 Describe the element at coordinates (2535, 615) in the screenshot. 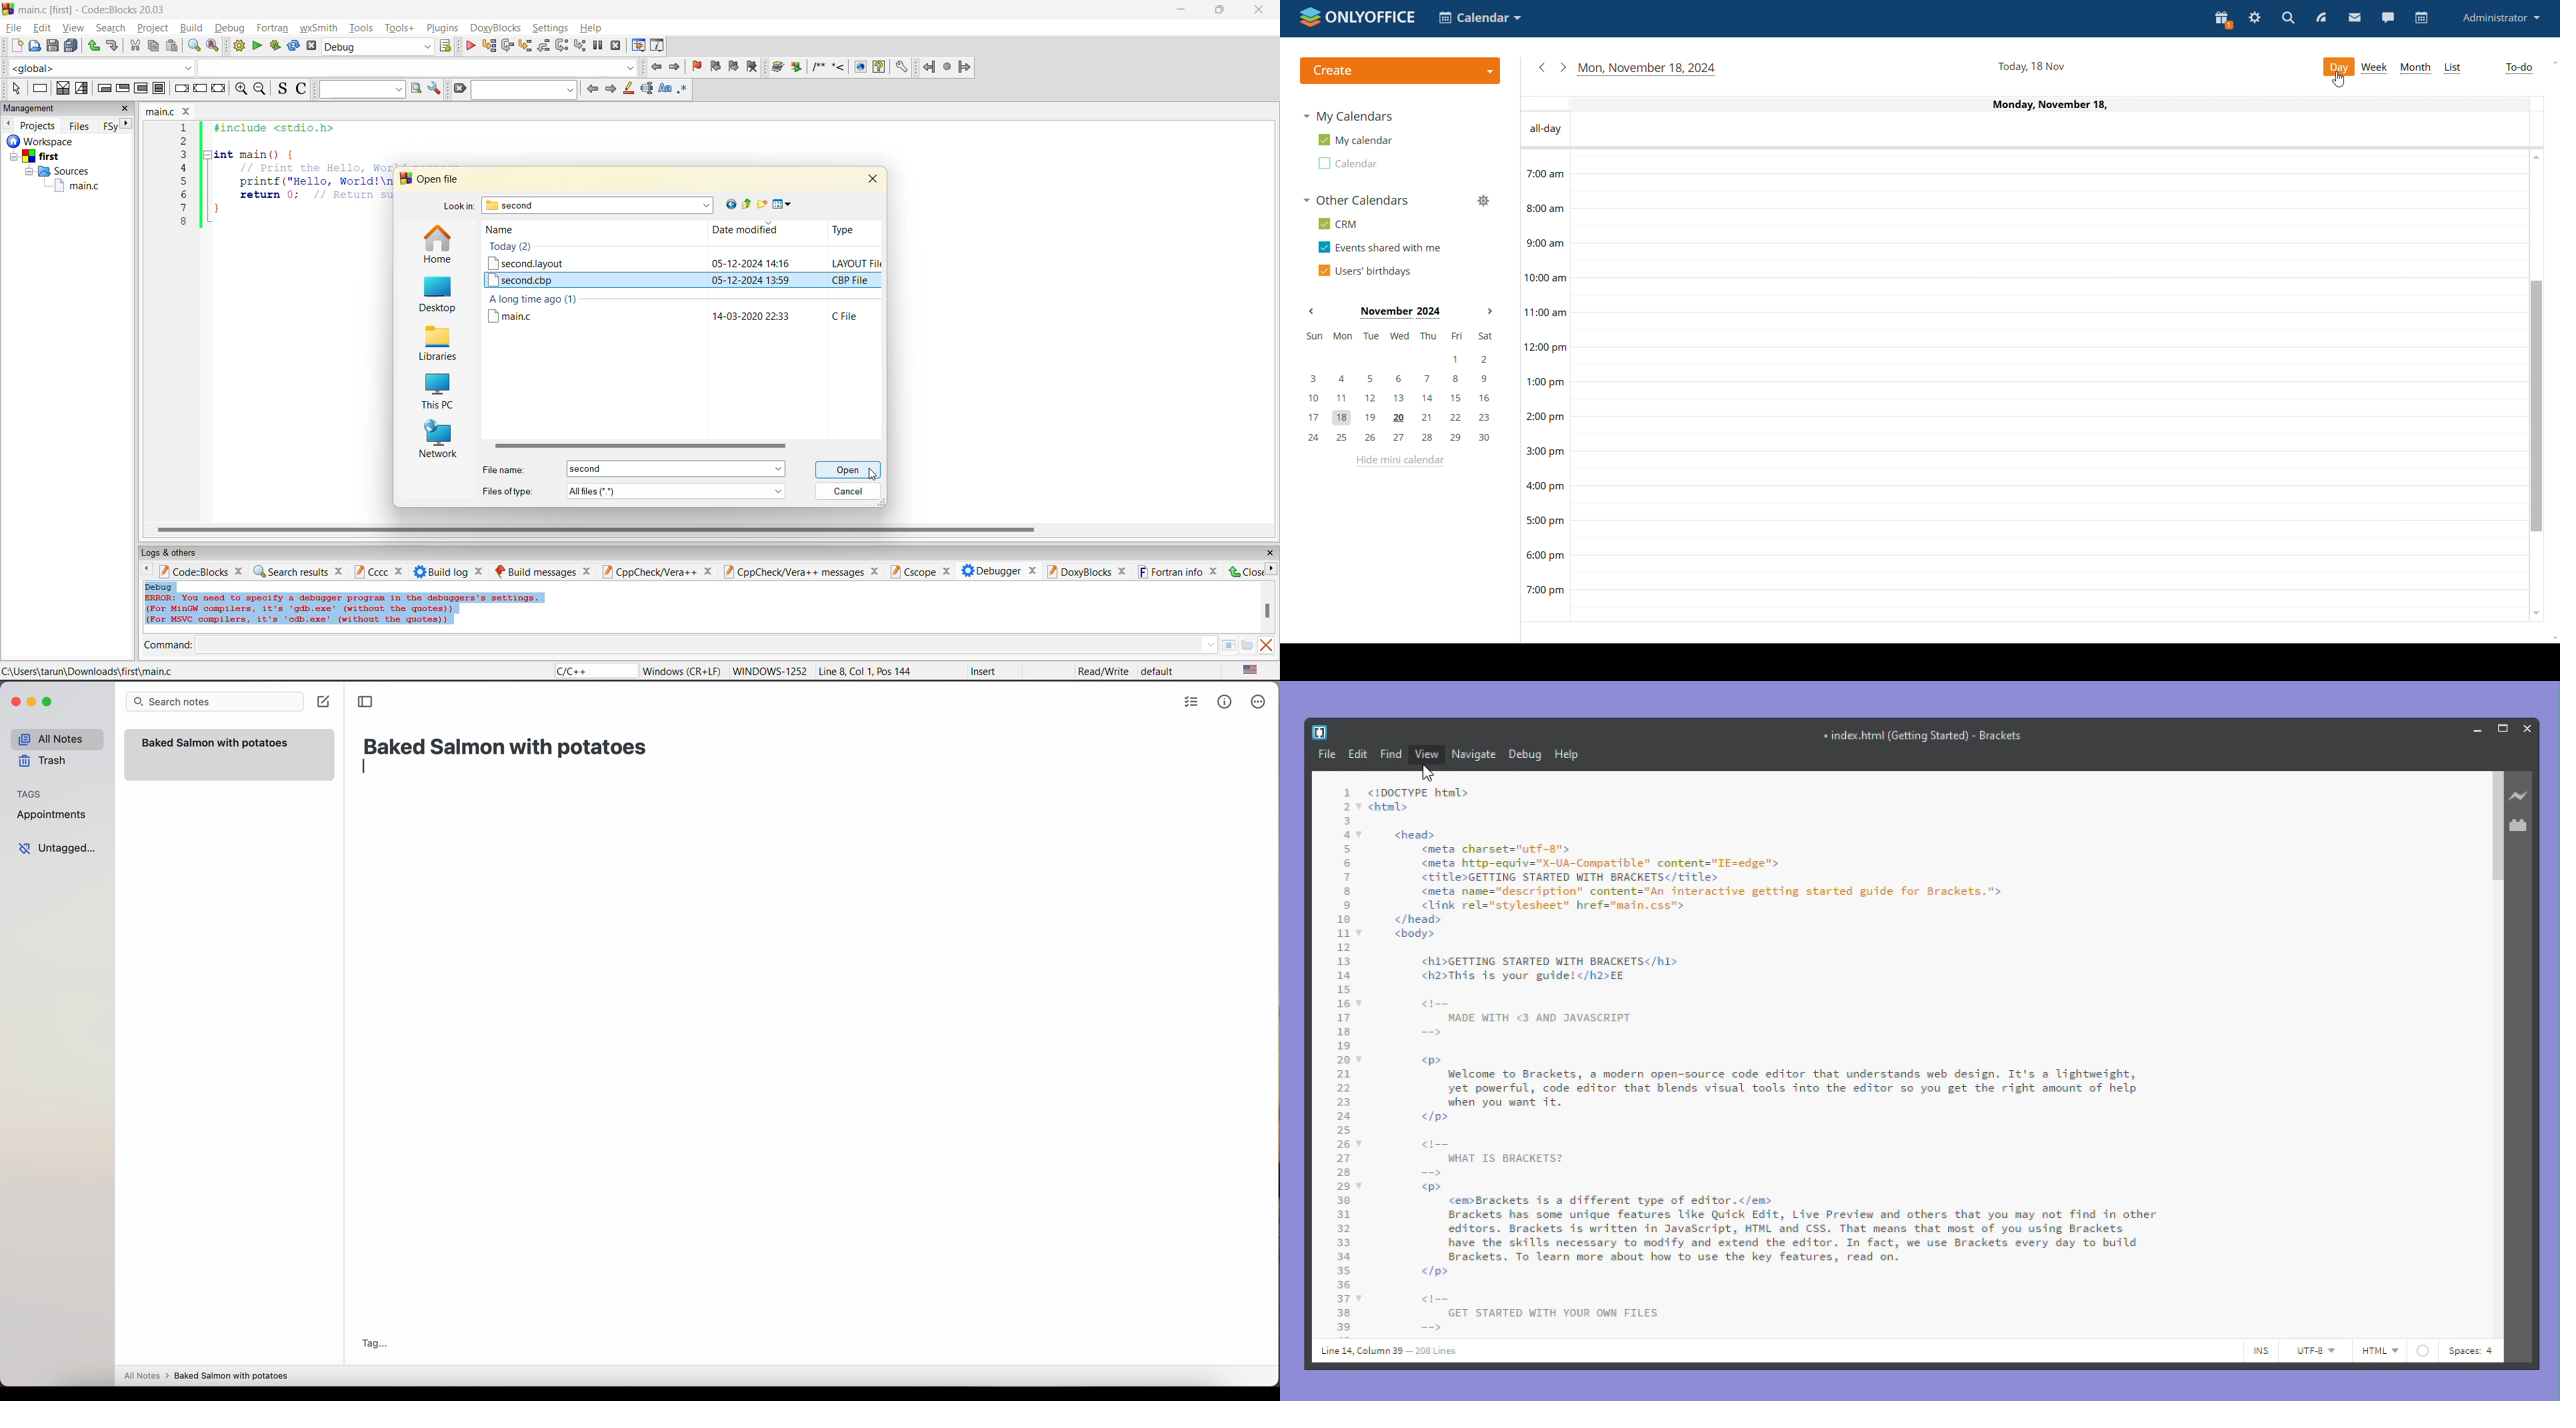

I see `scroll down` at that location.